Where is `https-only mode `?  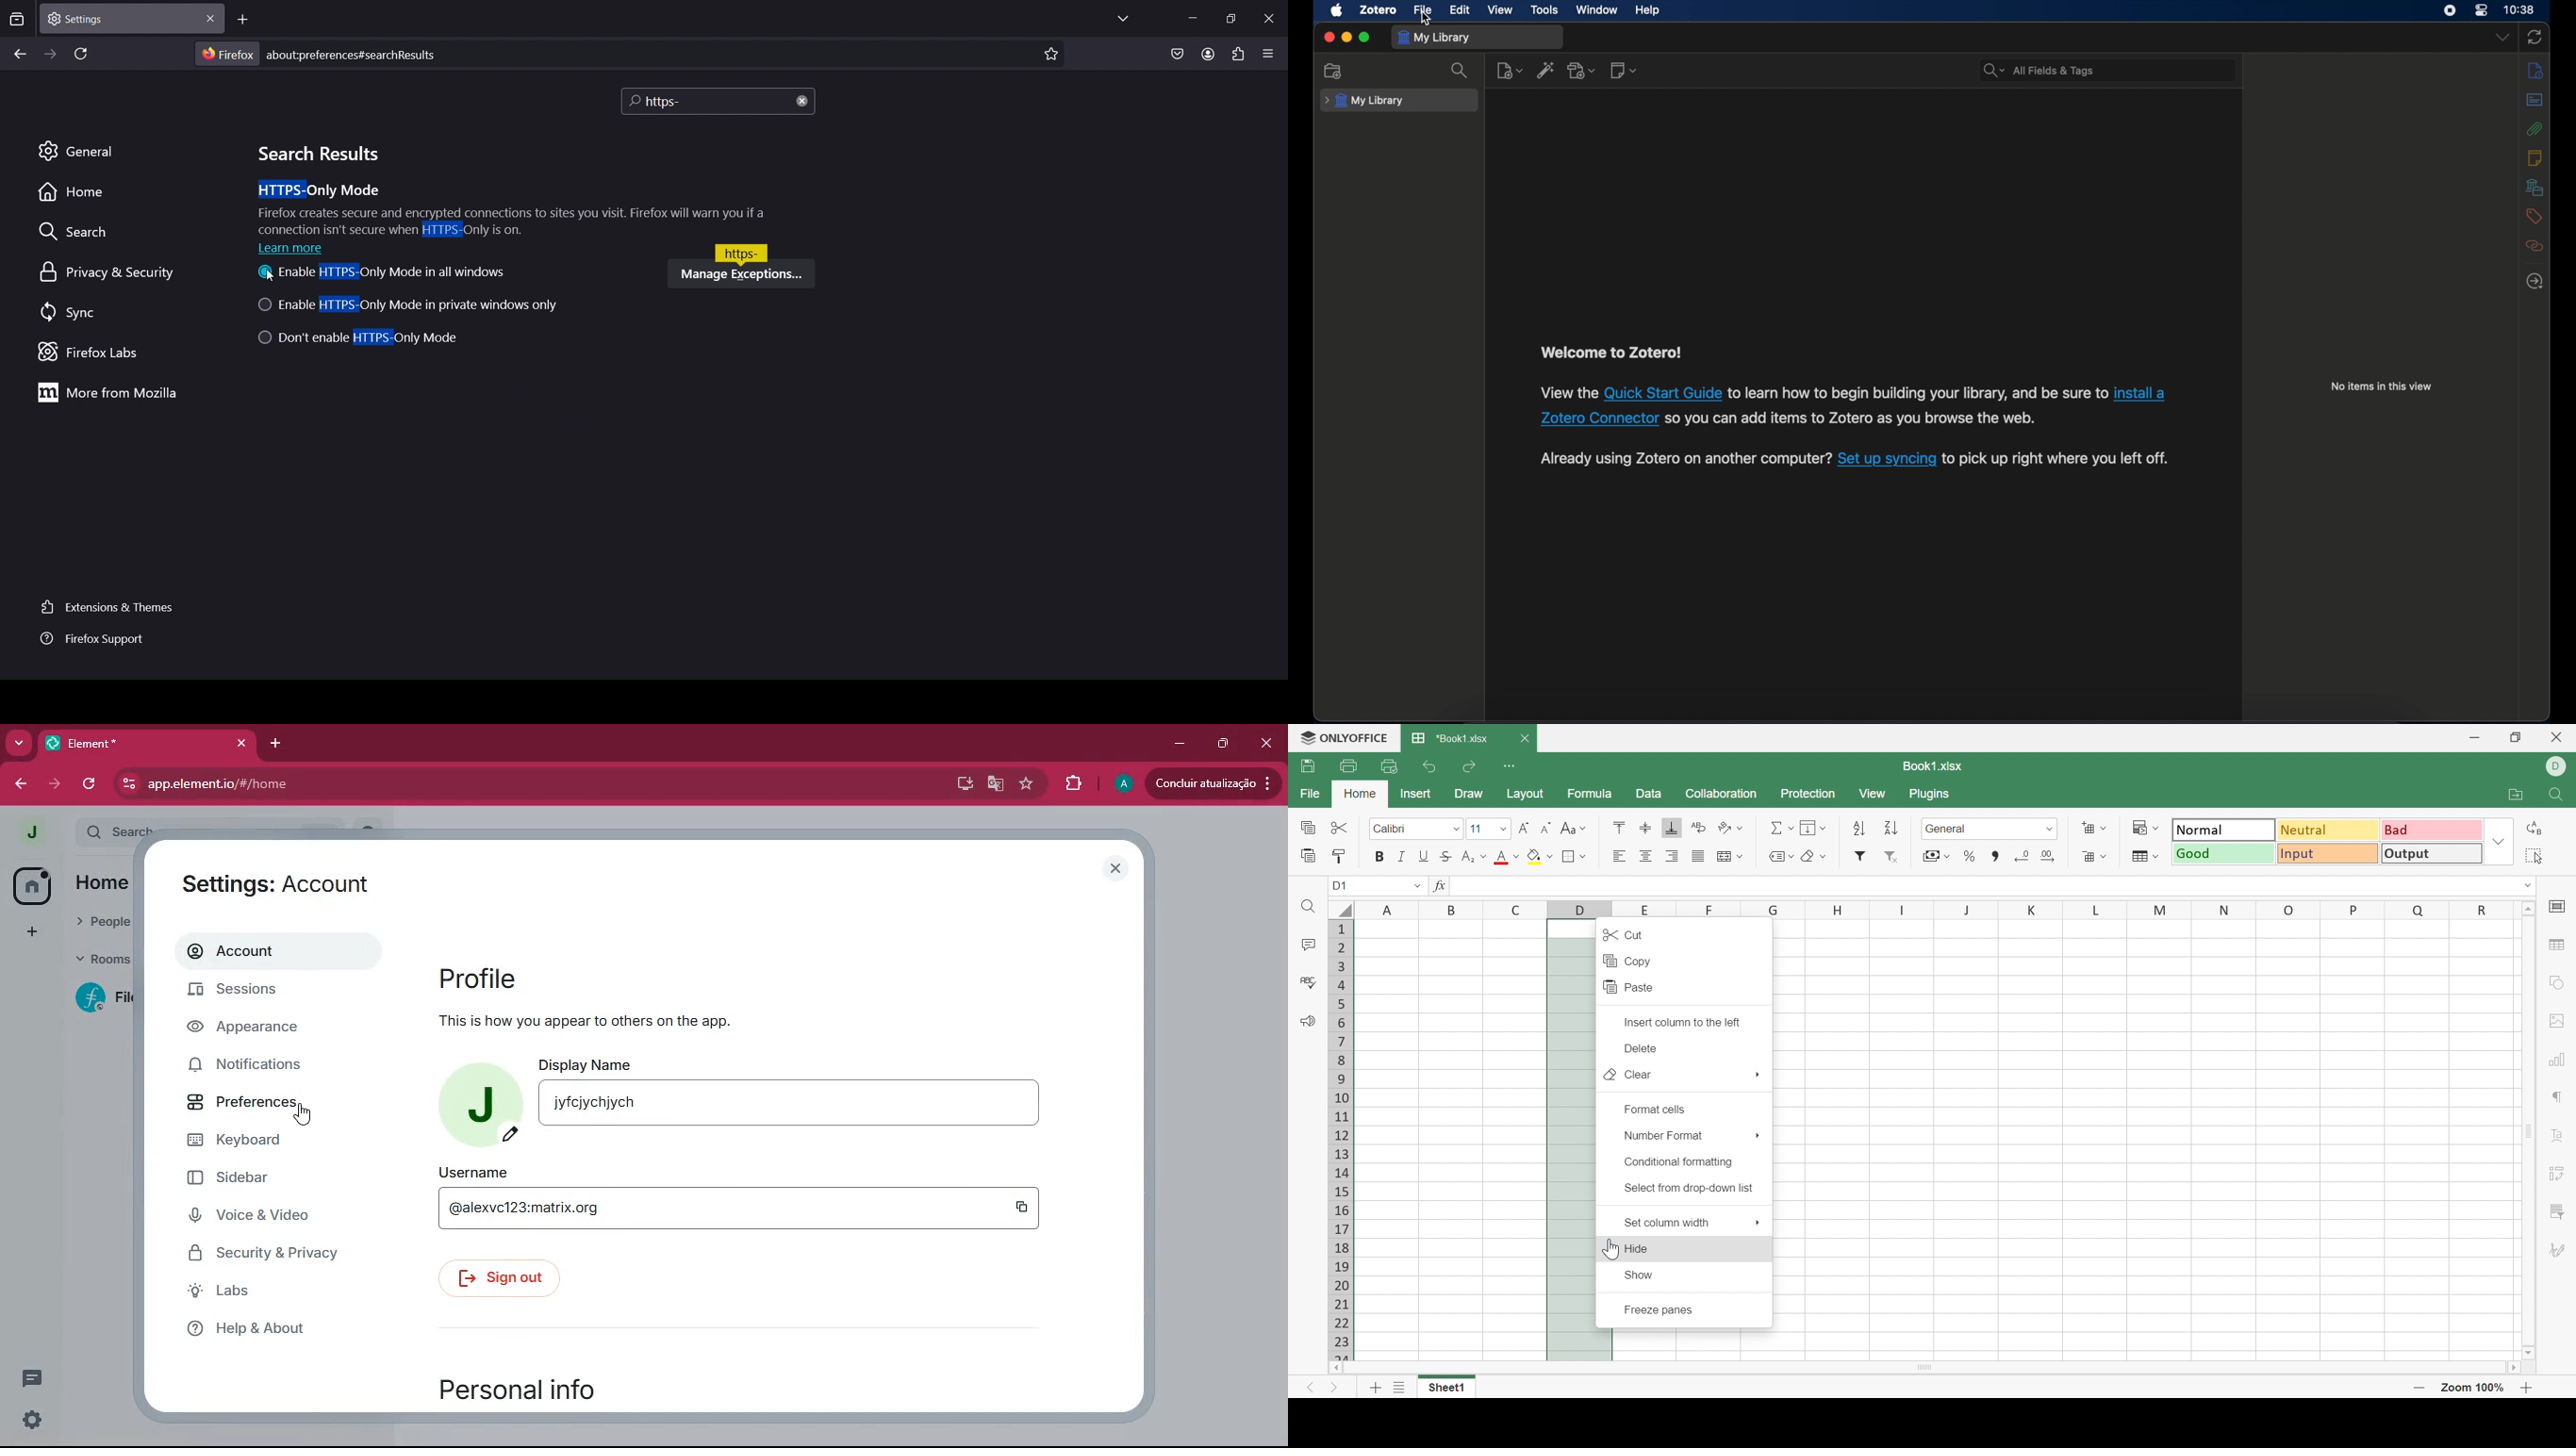
https-only mode  is located at coordinates (510, 209).